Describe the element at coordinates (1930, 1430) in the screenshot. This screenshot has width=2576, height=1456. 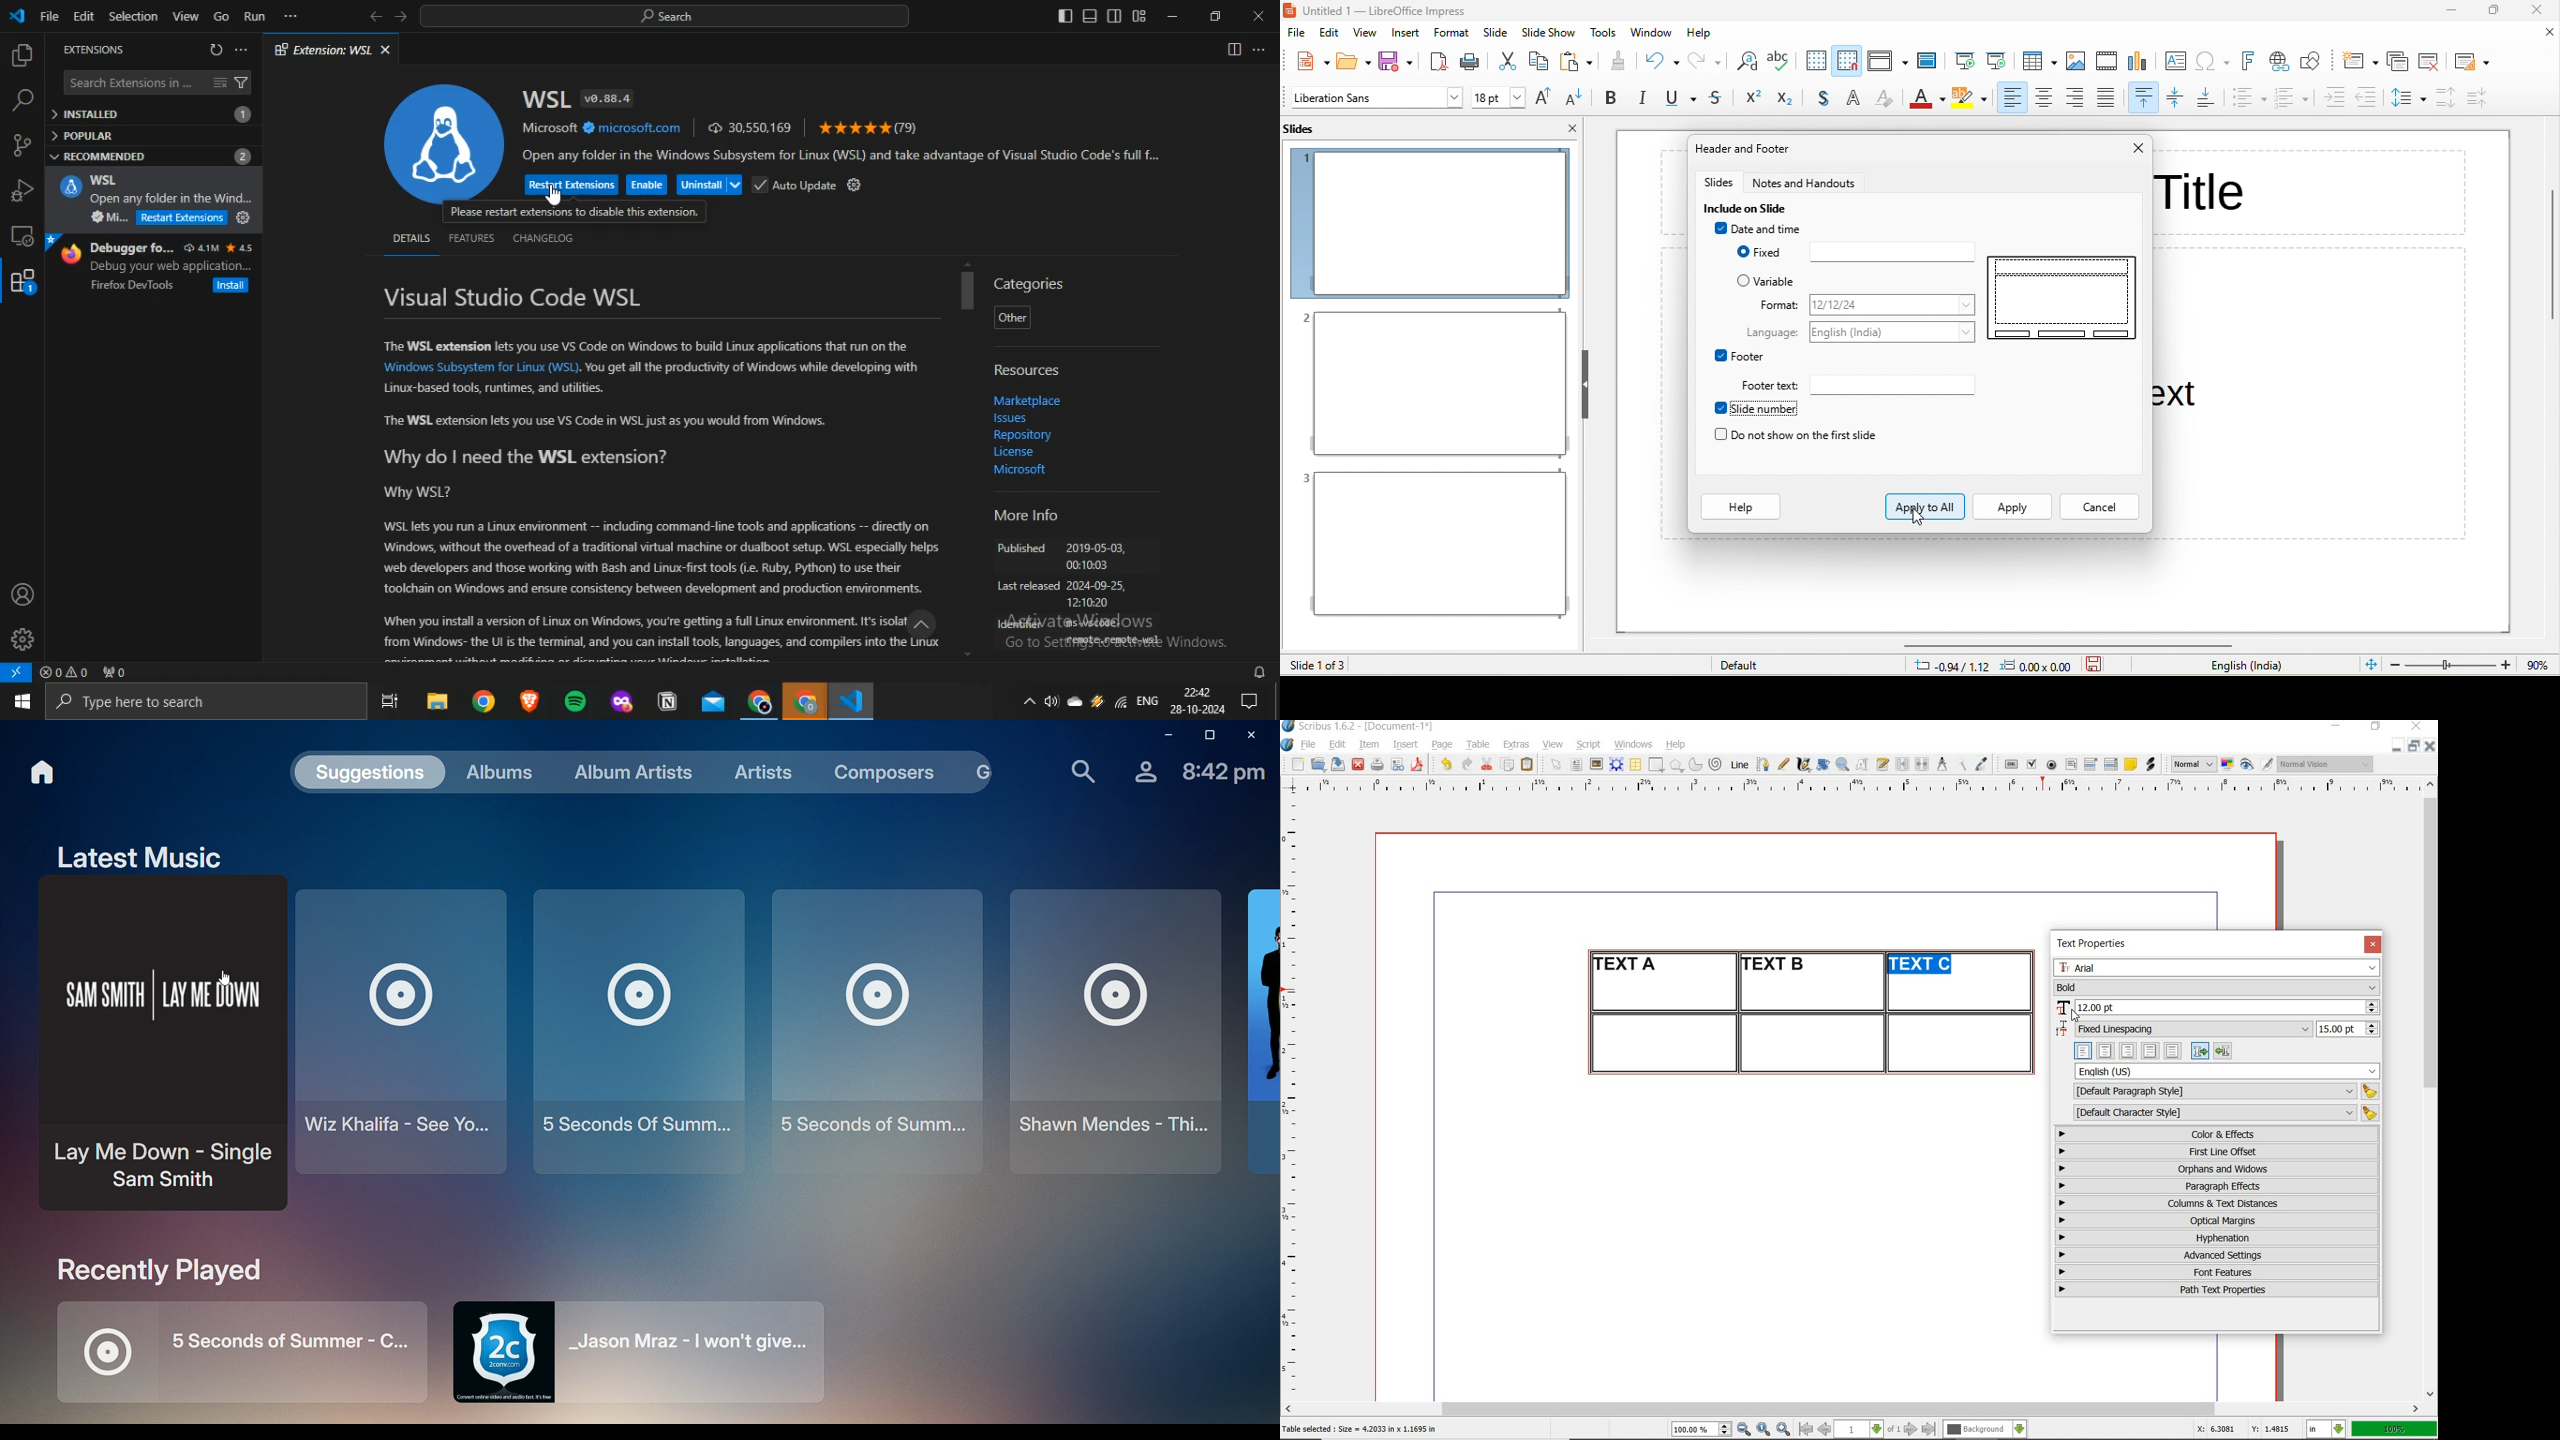
I see `go to last page` at that location.